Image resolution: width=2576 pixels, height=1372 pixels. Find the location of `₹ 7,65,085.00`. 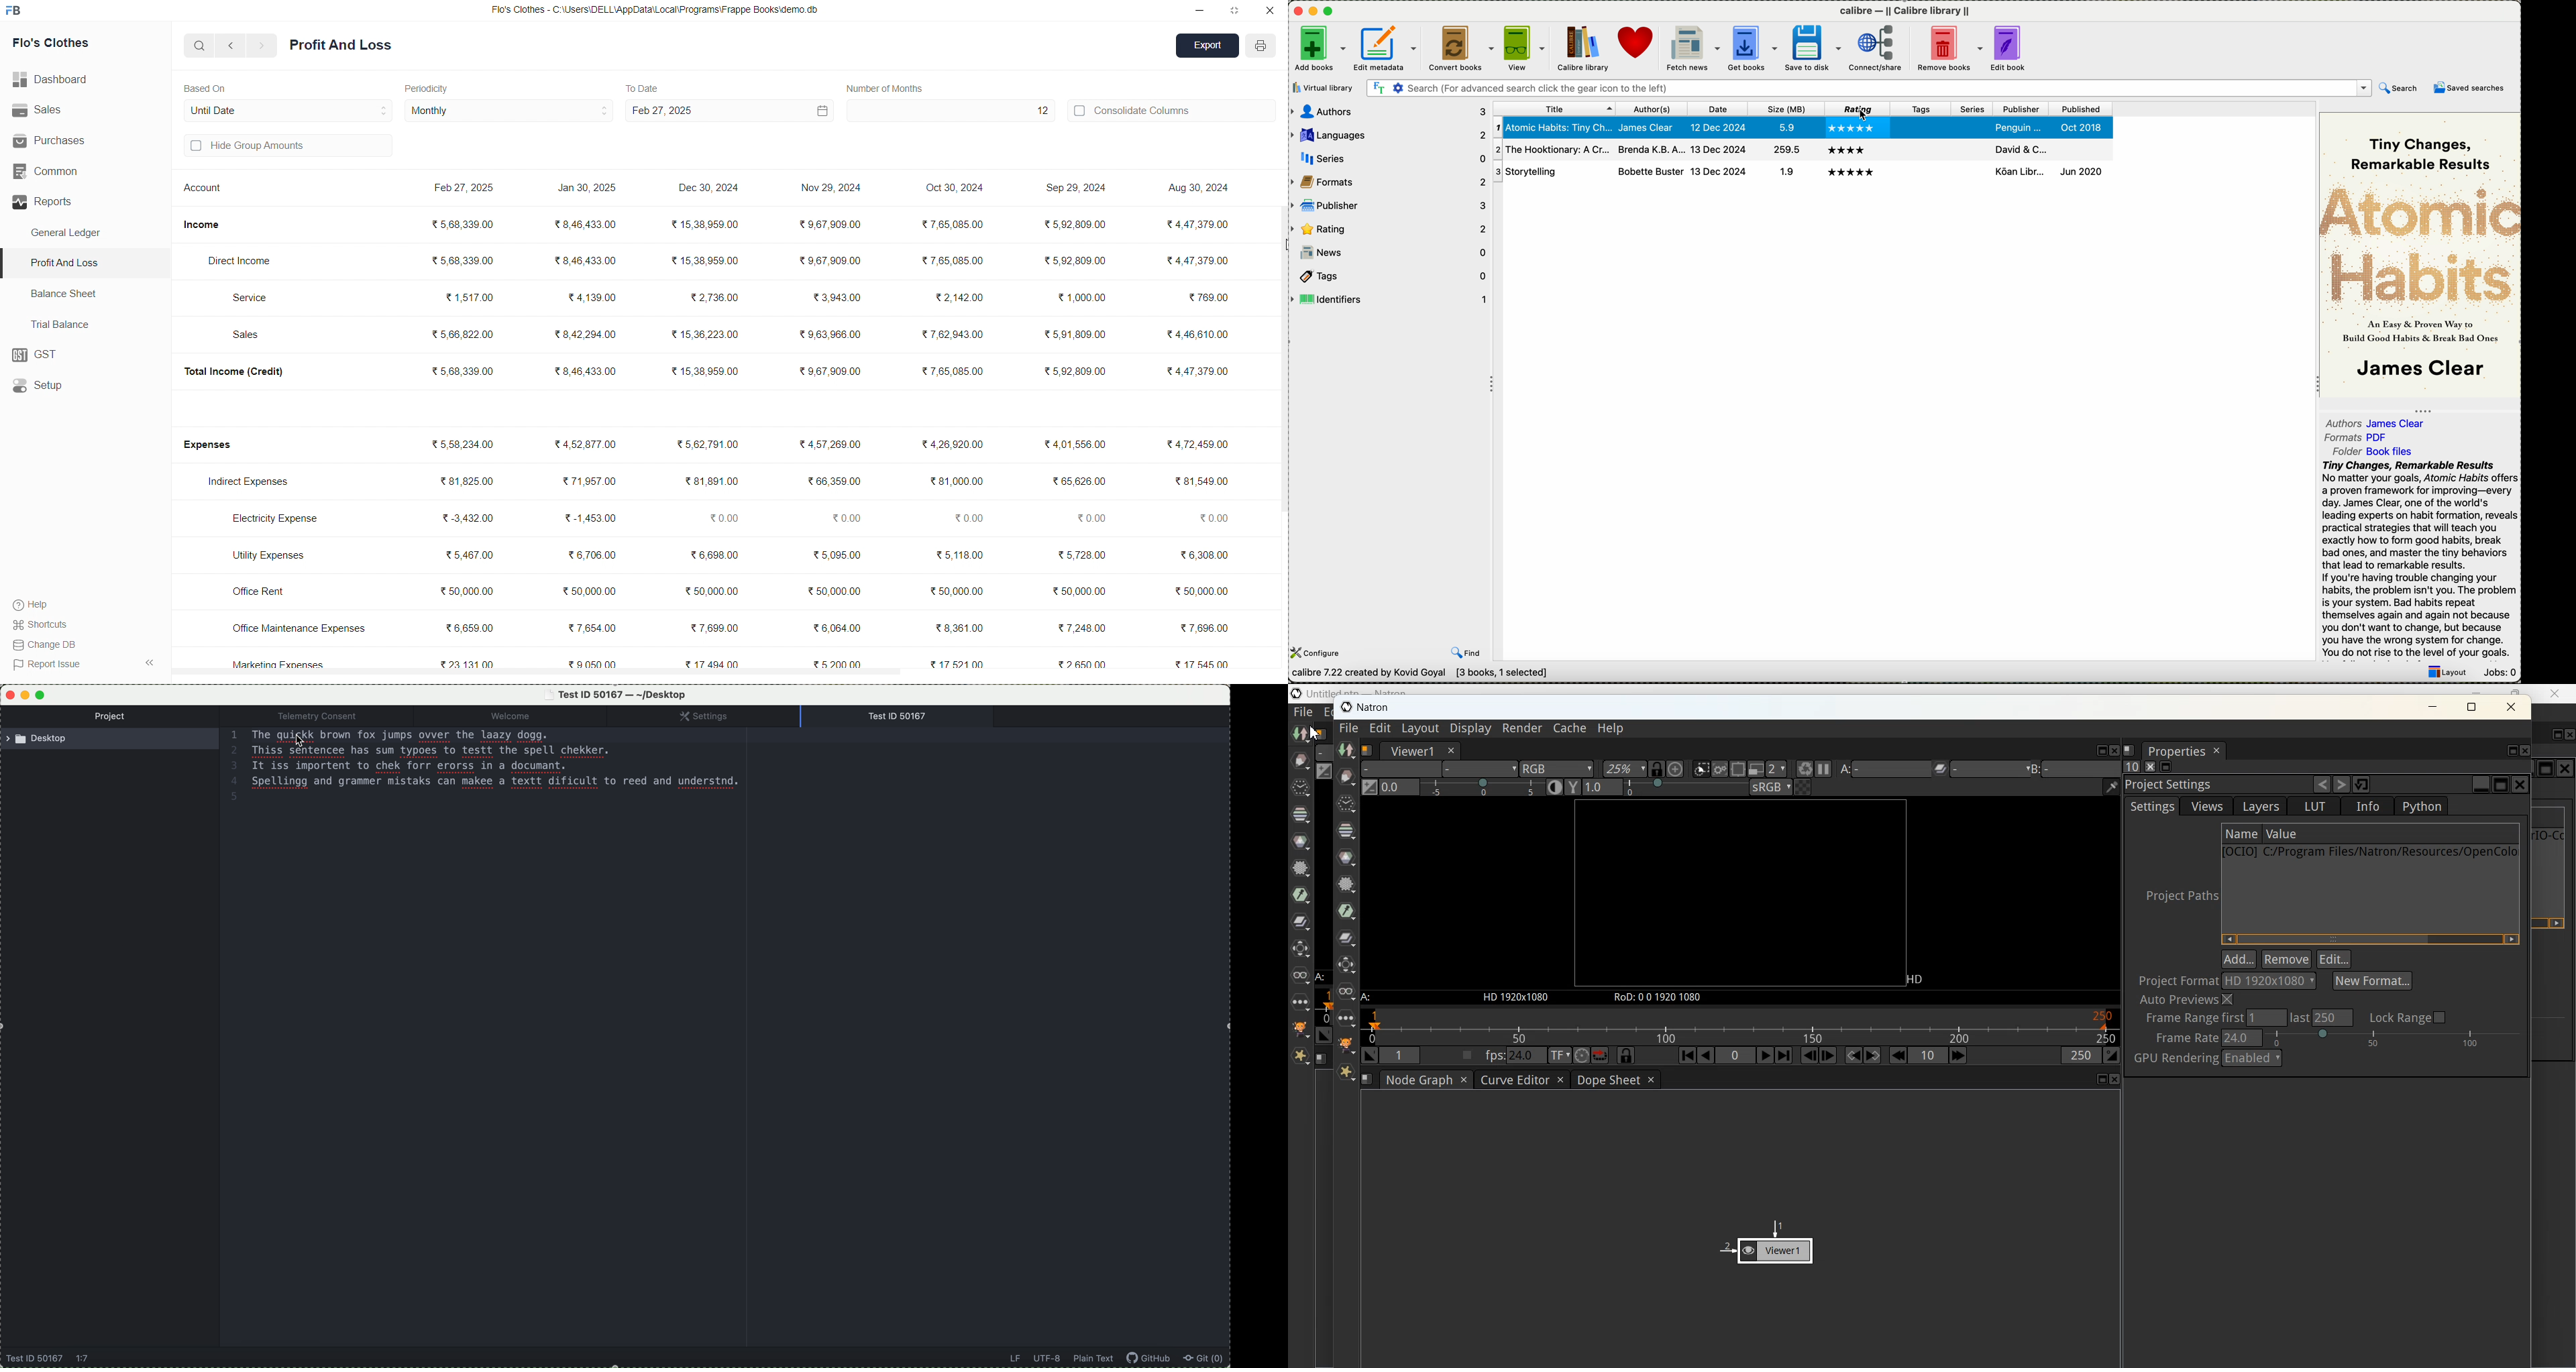

₹ 7,65,085.00 is located at coordinates (949, 259).